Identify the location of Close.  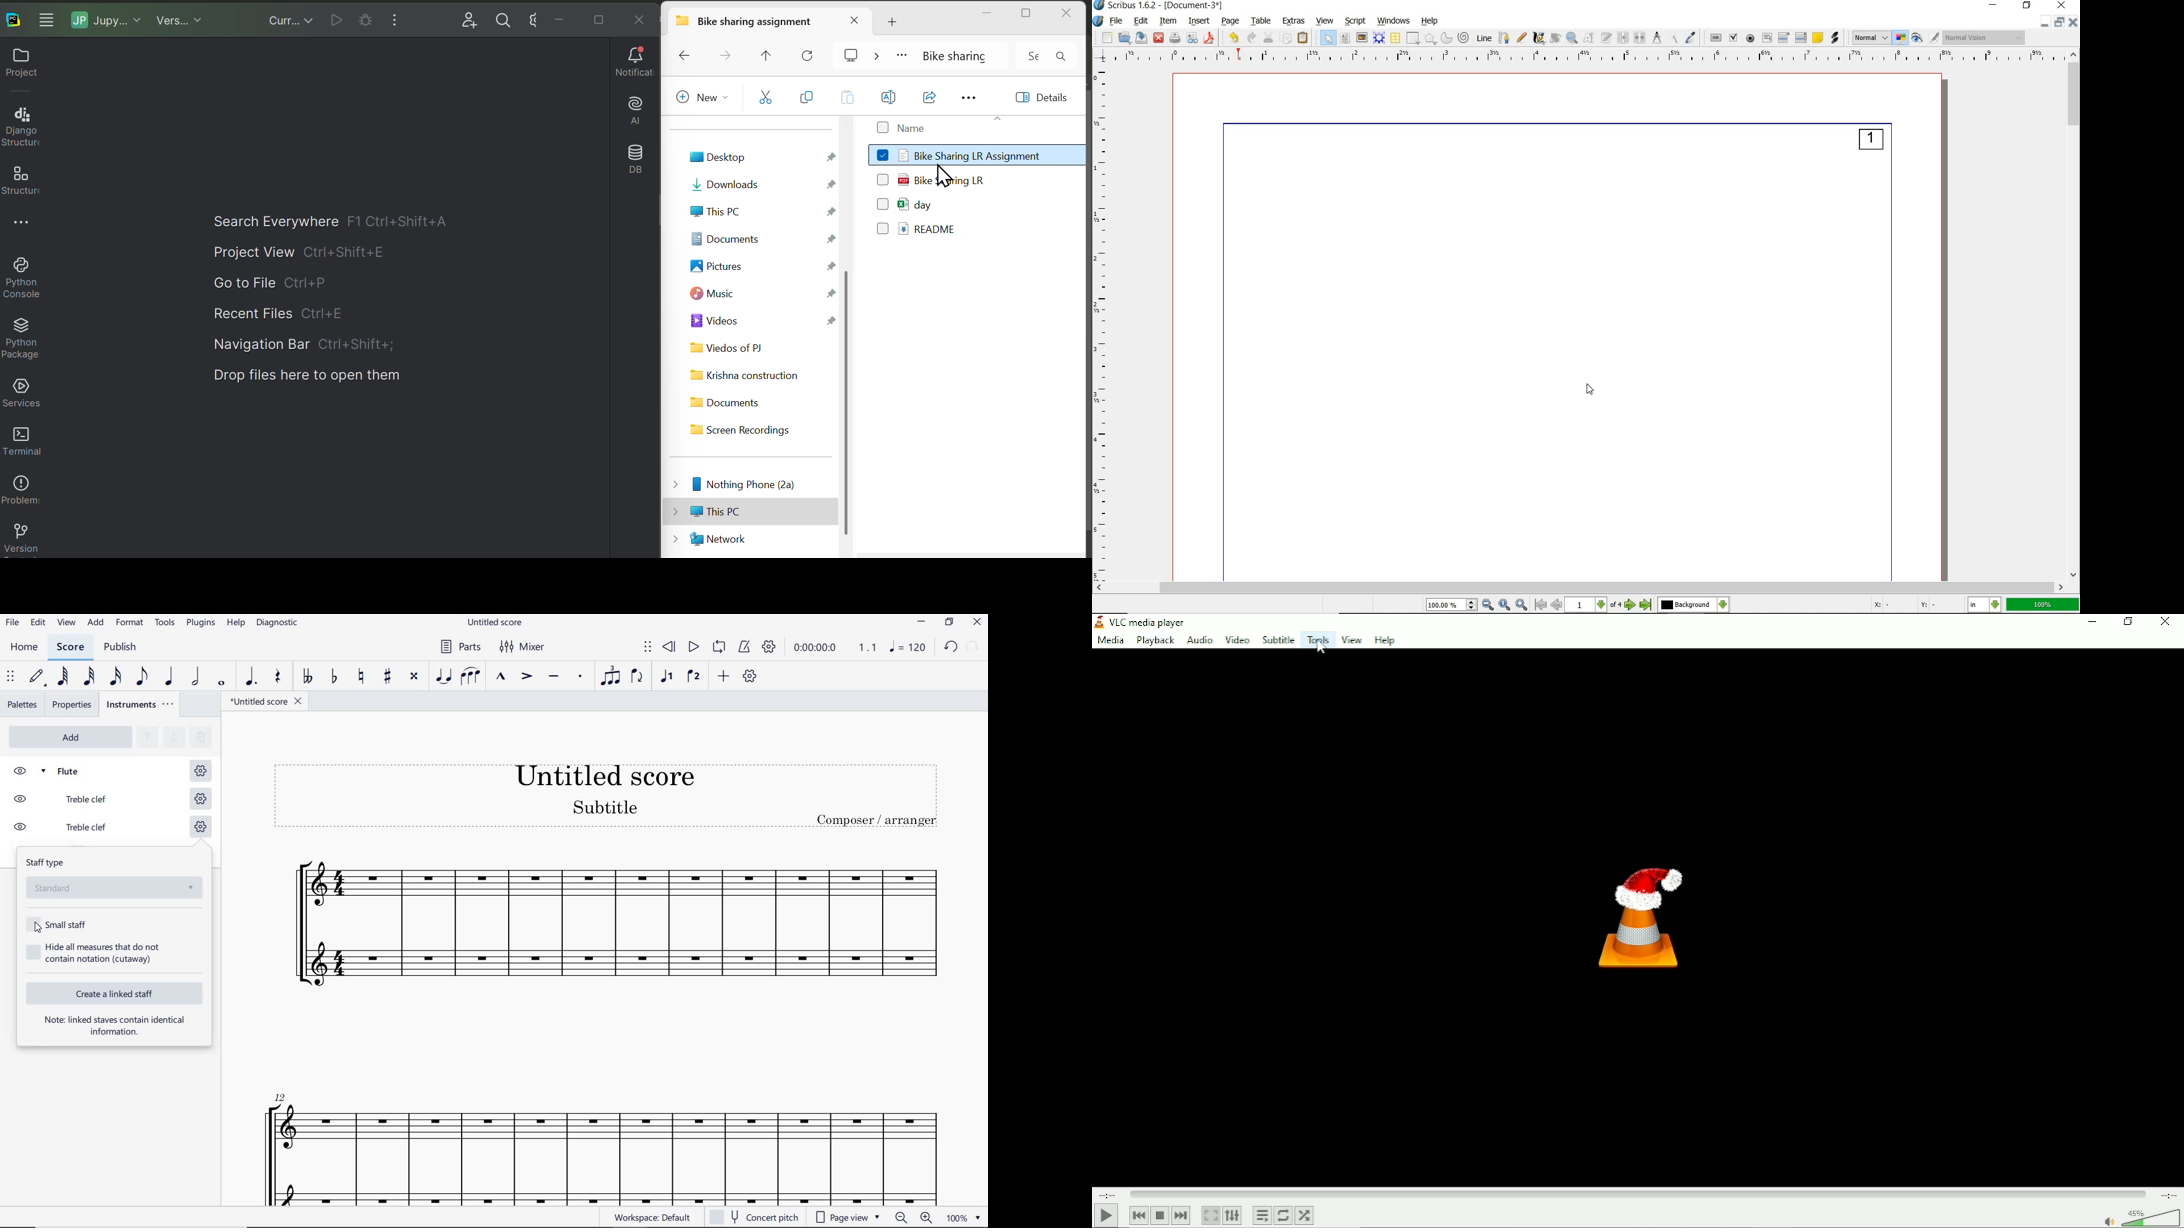
(639, 20).